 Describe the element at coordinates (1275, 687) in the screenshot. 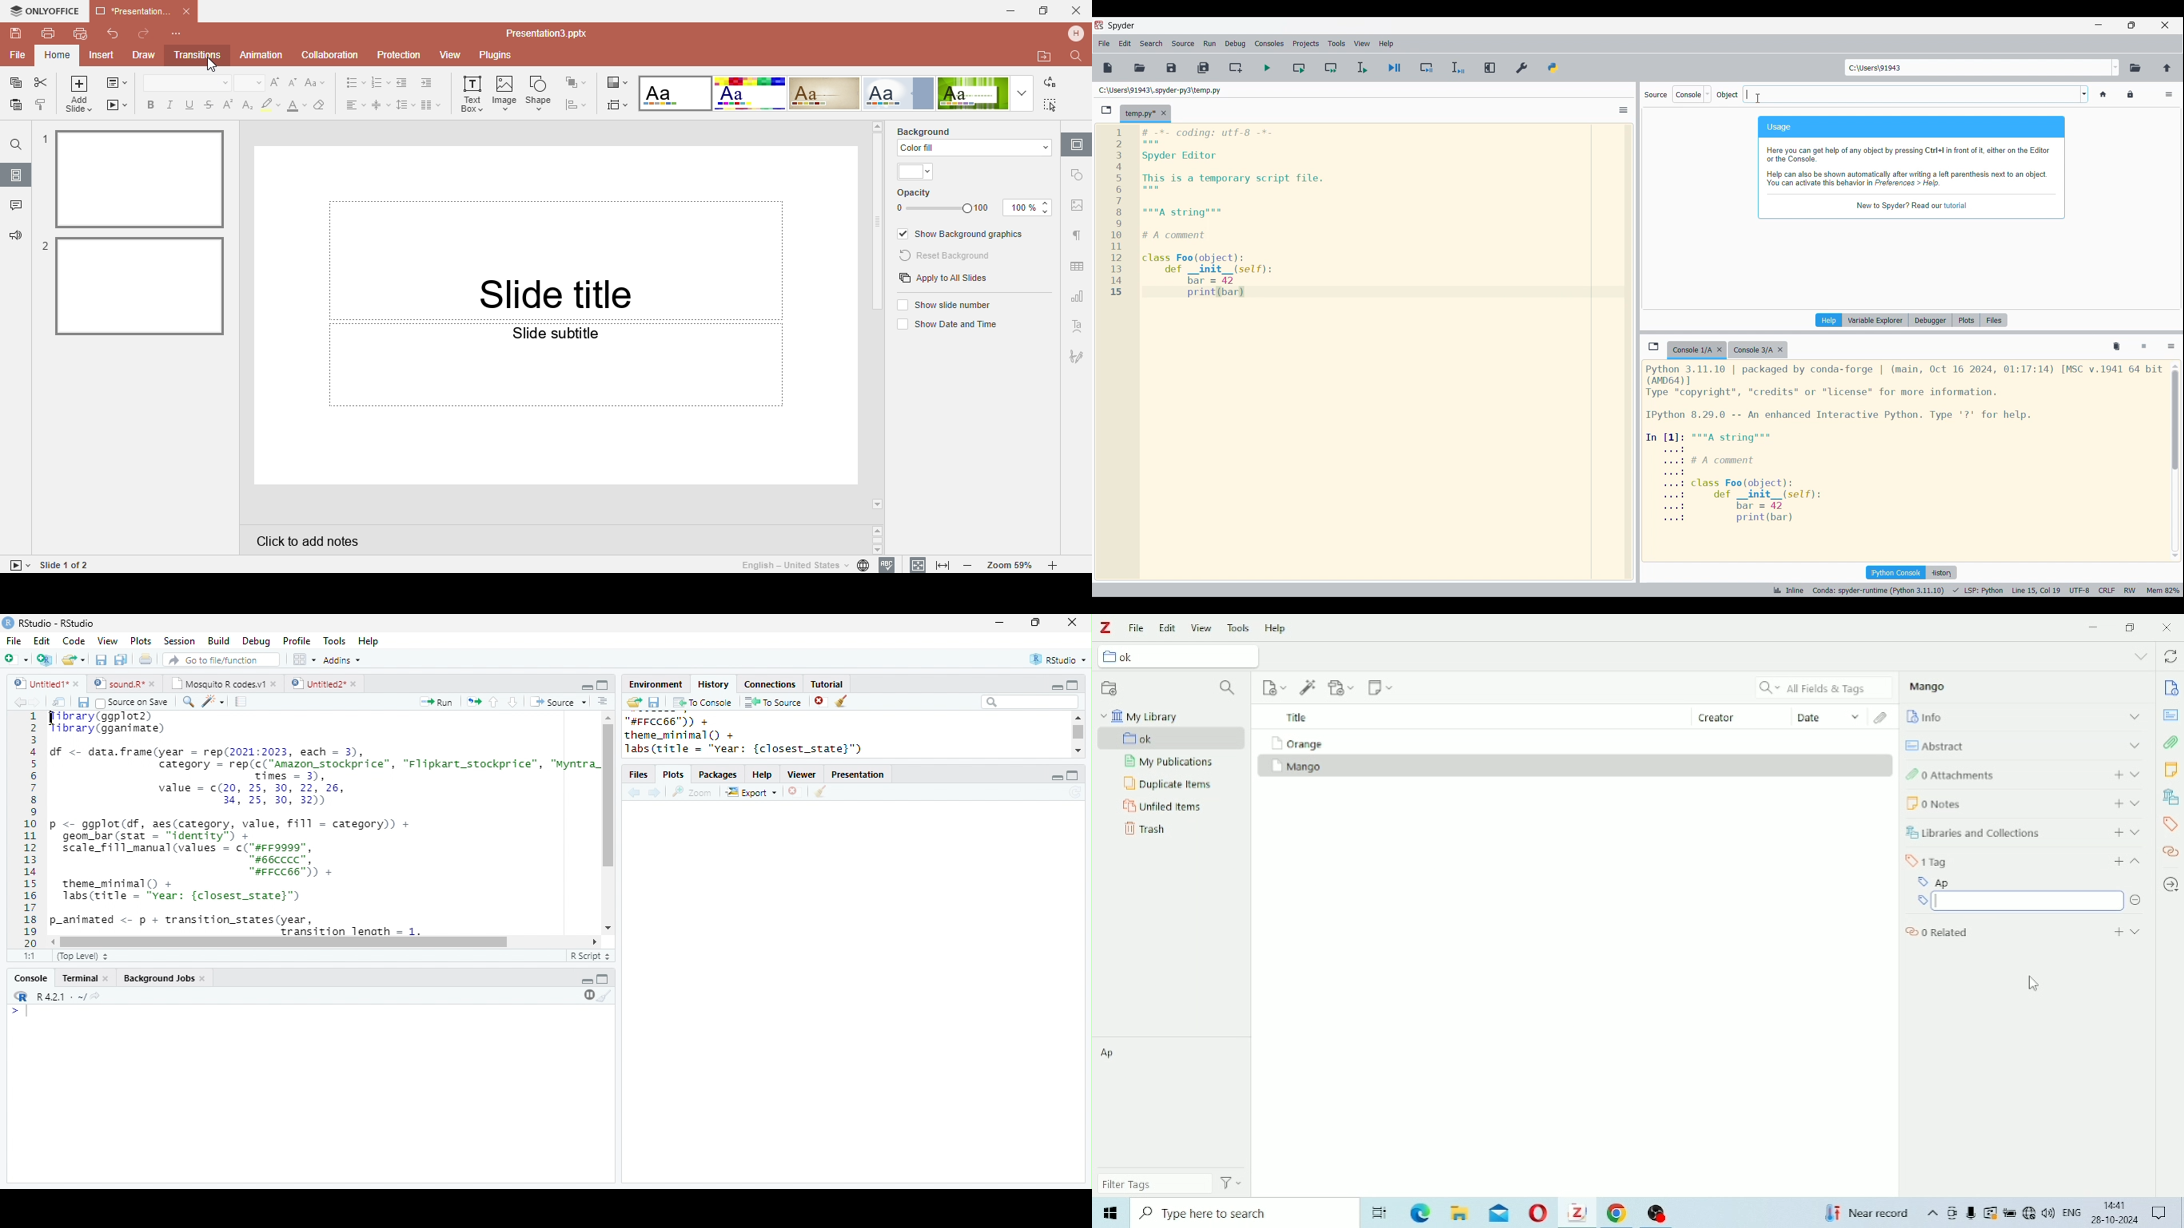

I see `New Item` at that location.